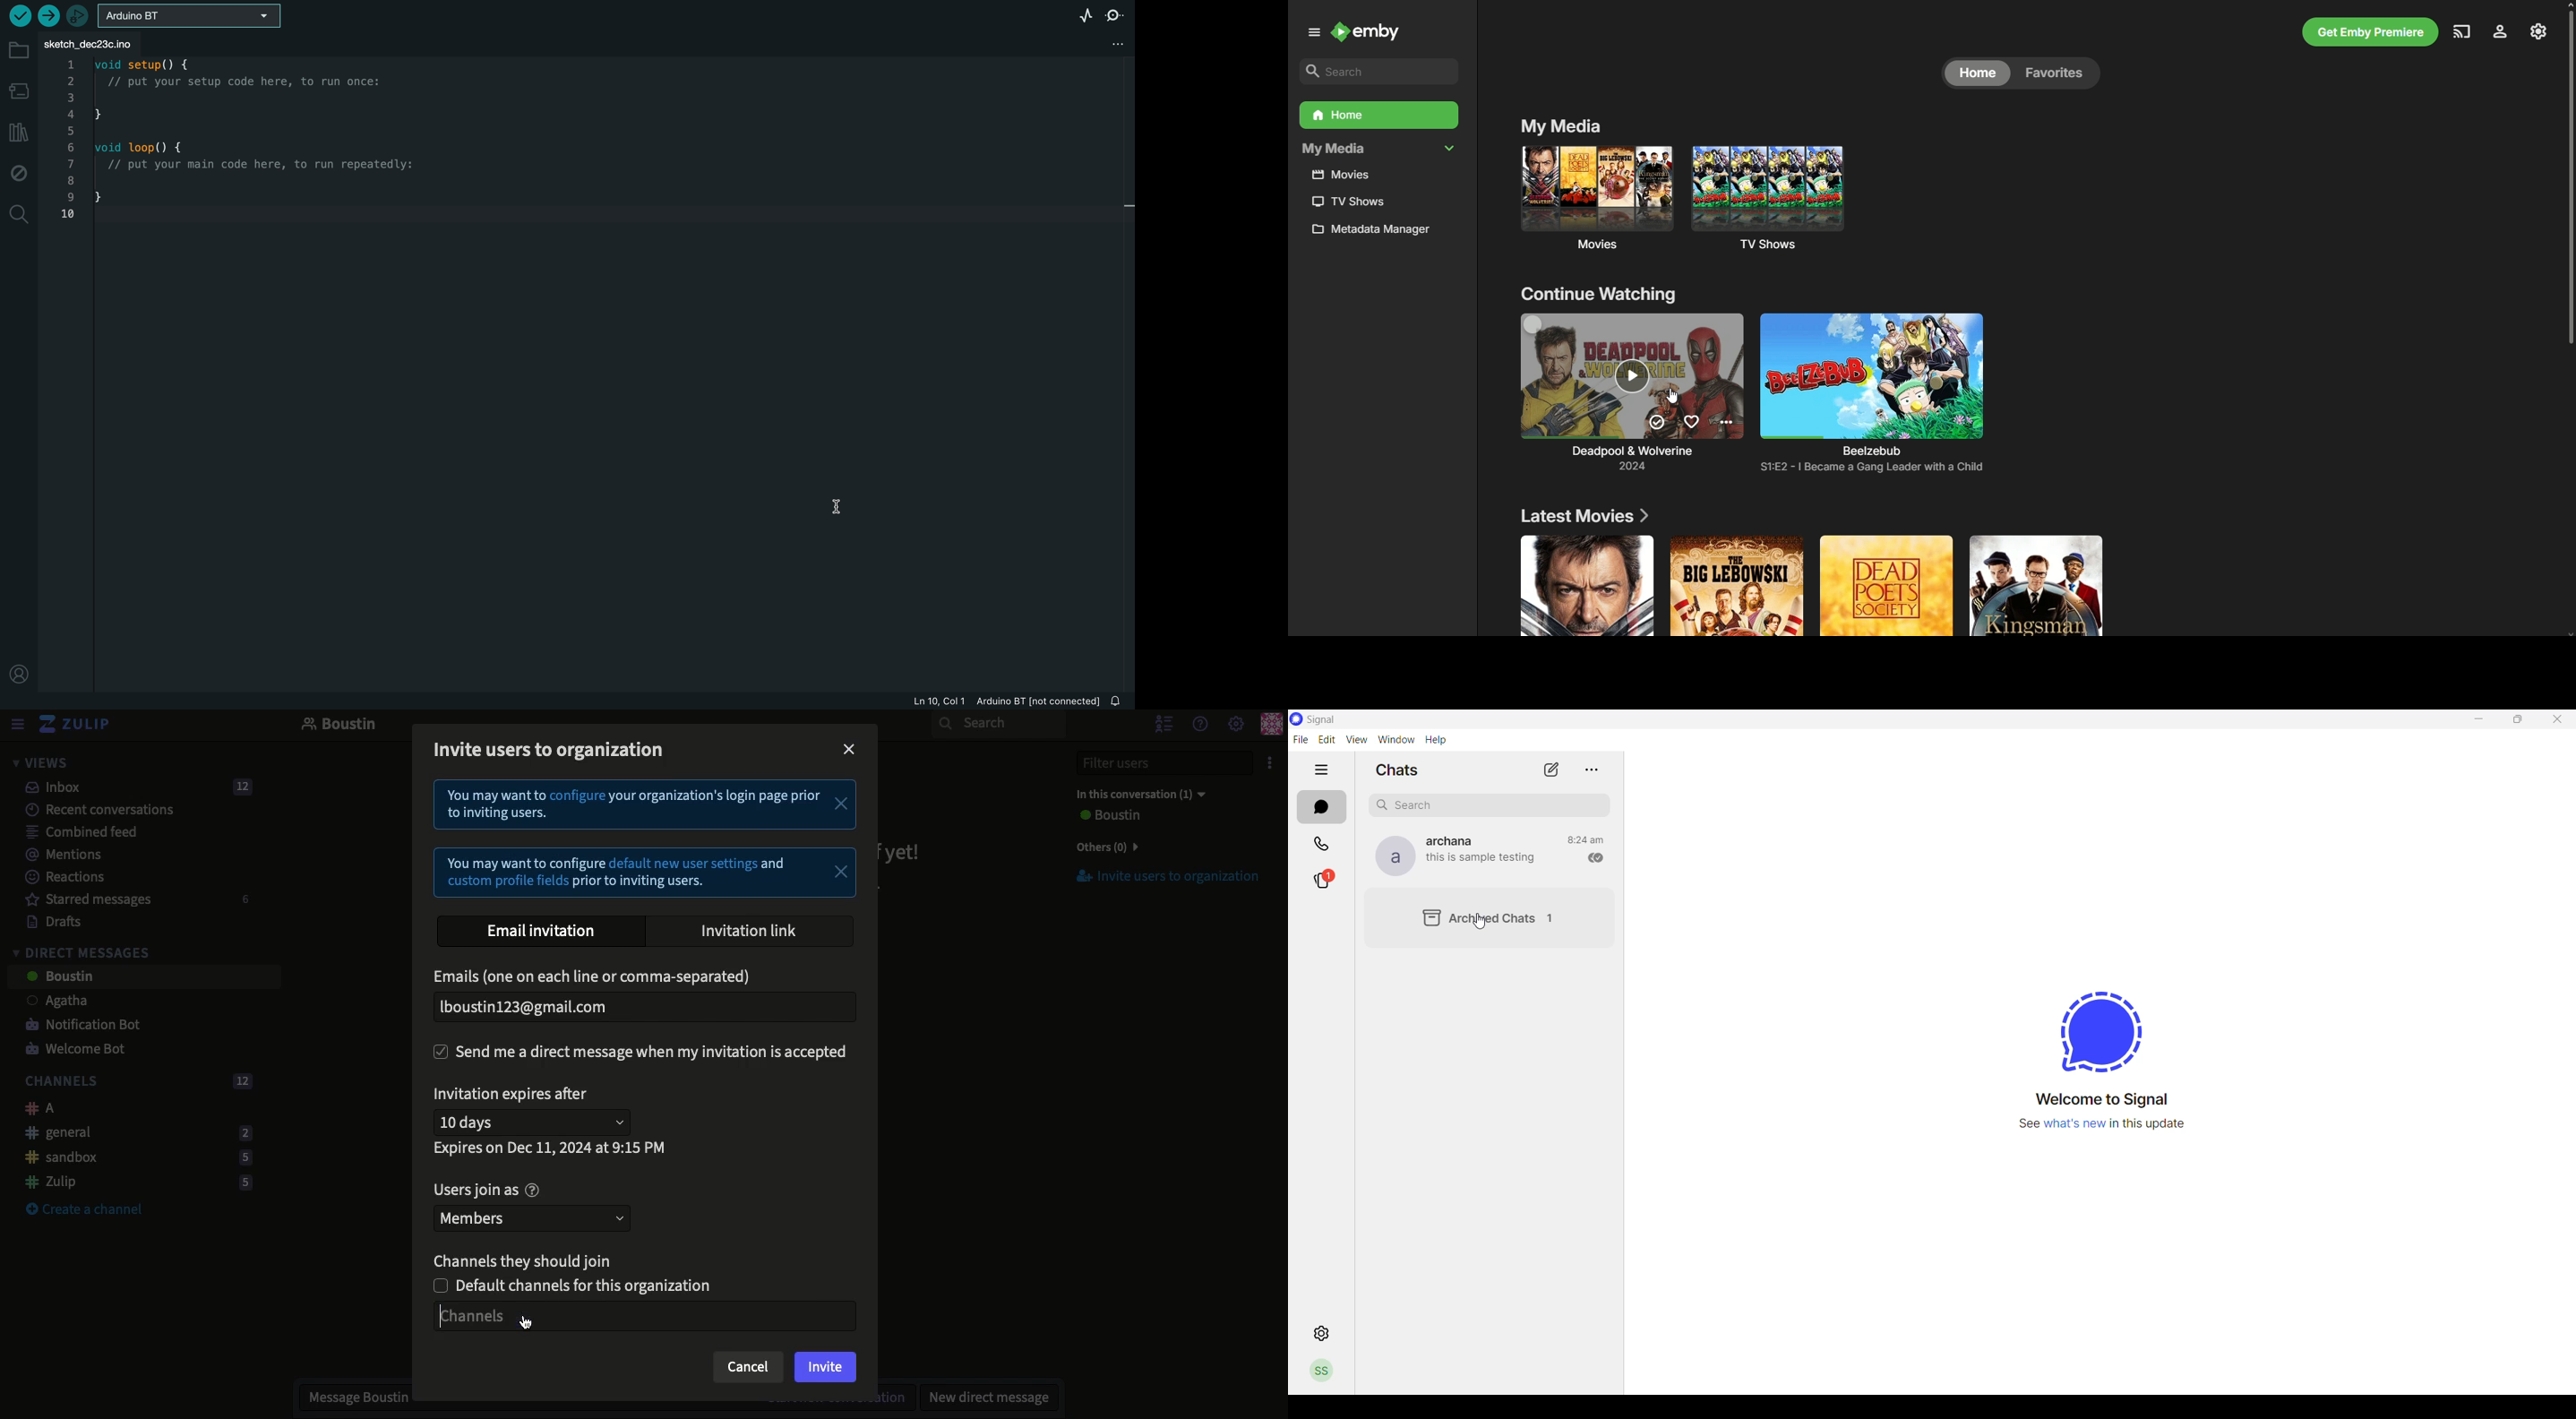  I want to click on Home, so click(1377, 115).